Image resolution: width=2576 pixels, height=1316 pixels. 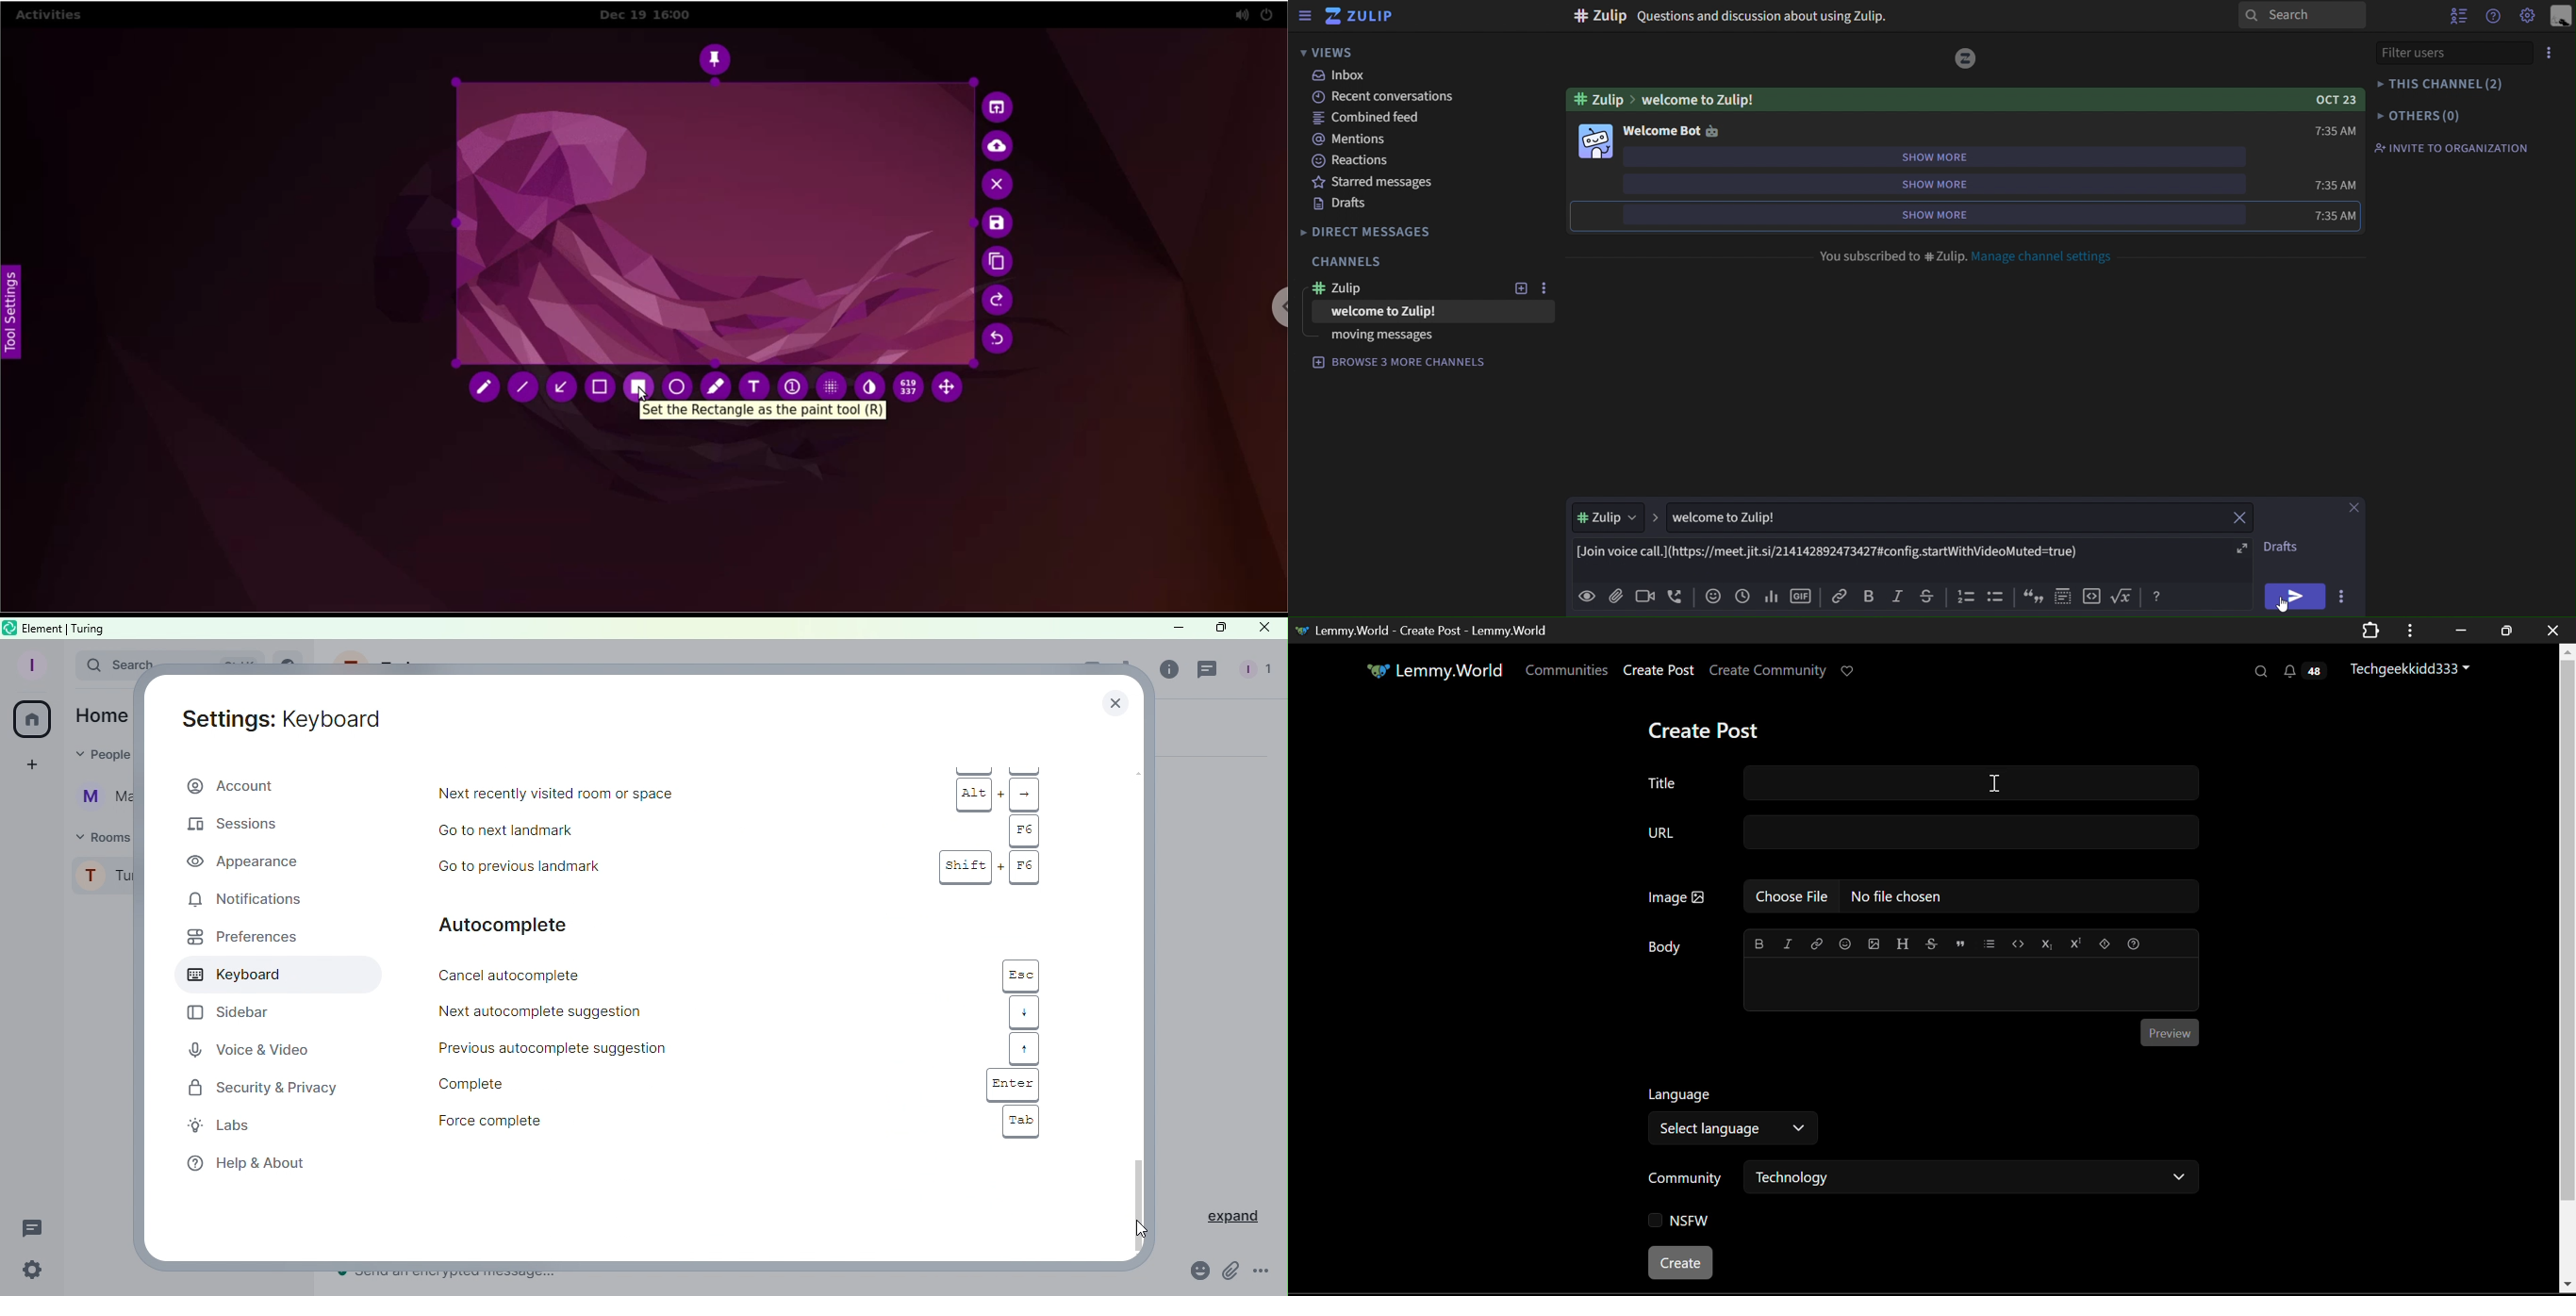 What do you see at coordinates (1967, 597) in the screenshot?
I see `icon` at bounding box center [1967, 597].